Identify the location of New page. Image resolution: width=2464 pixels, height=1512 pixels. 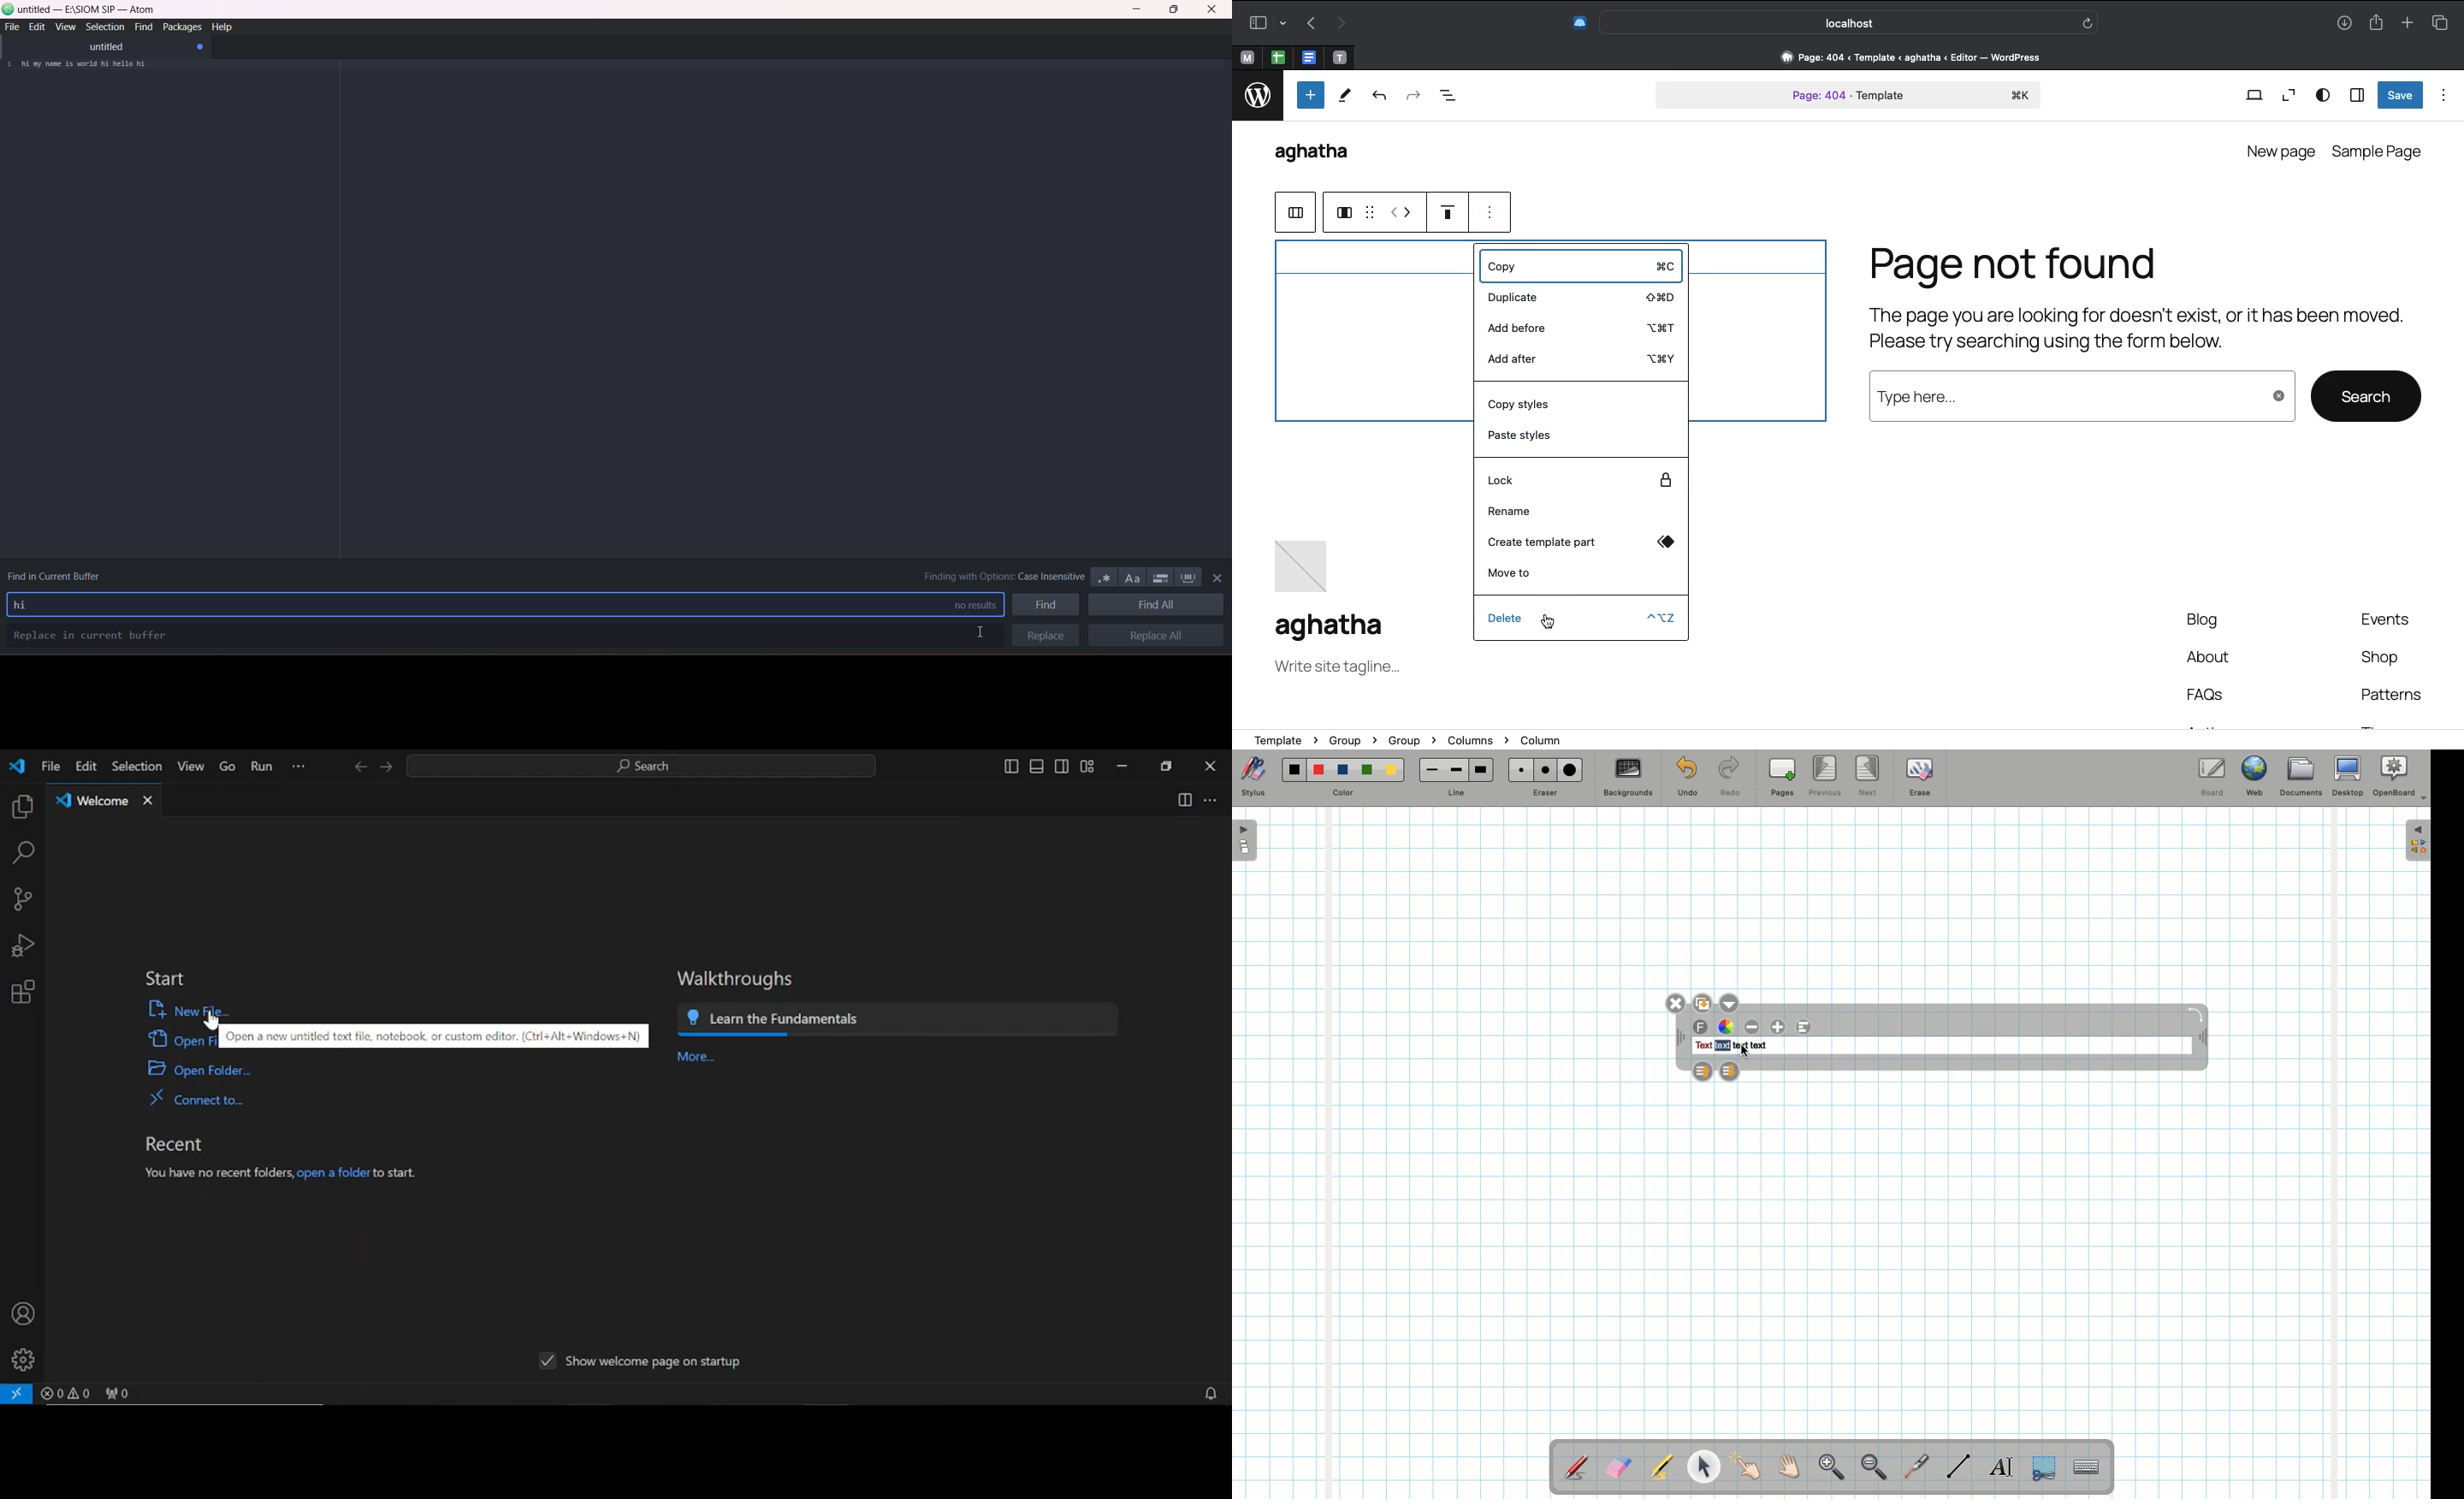
(2278, 149).